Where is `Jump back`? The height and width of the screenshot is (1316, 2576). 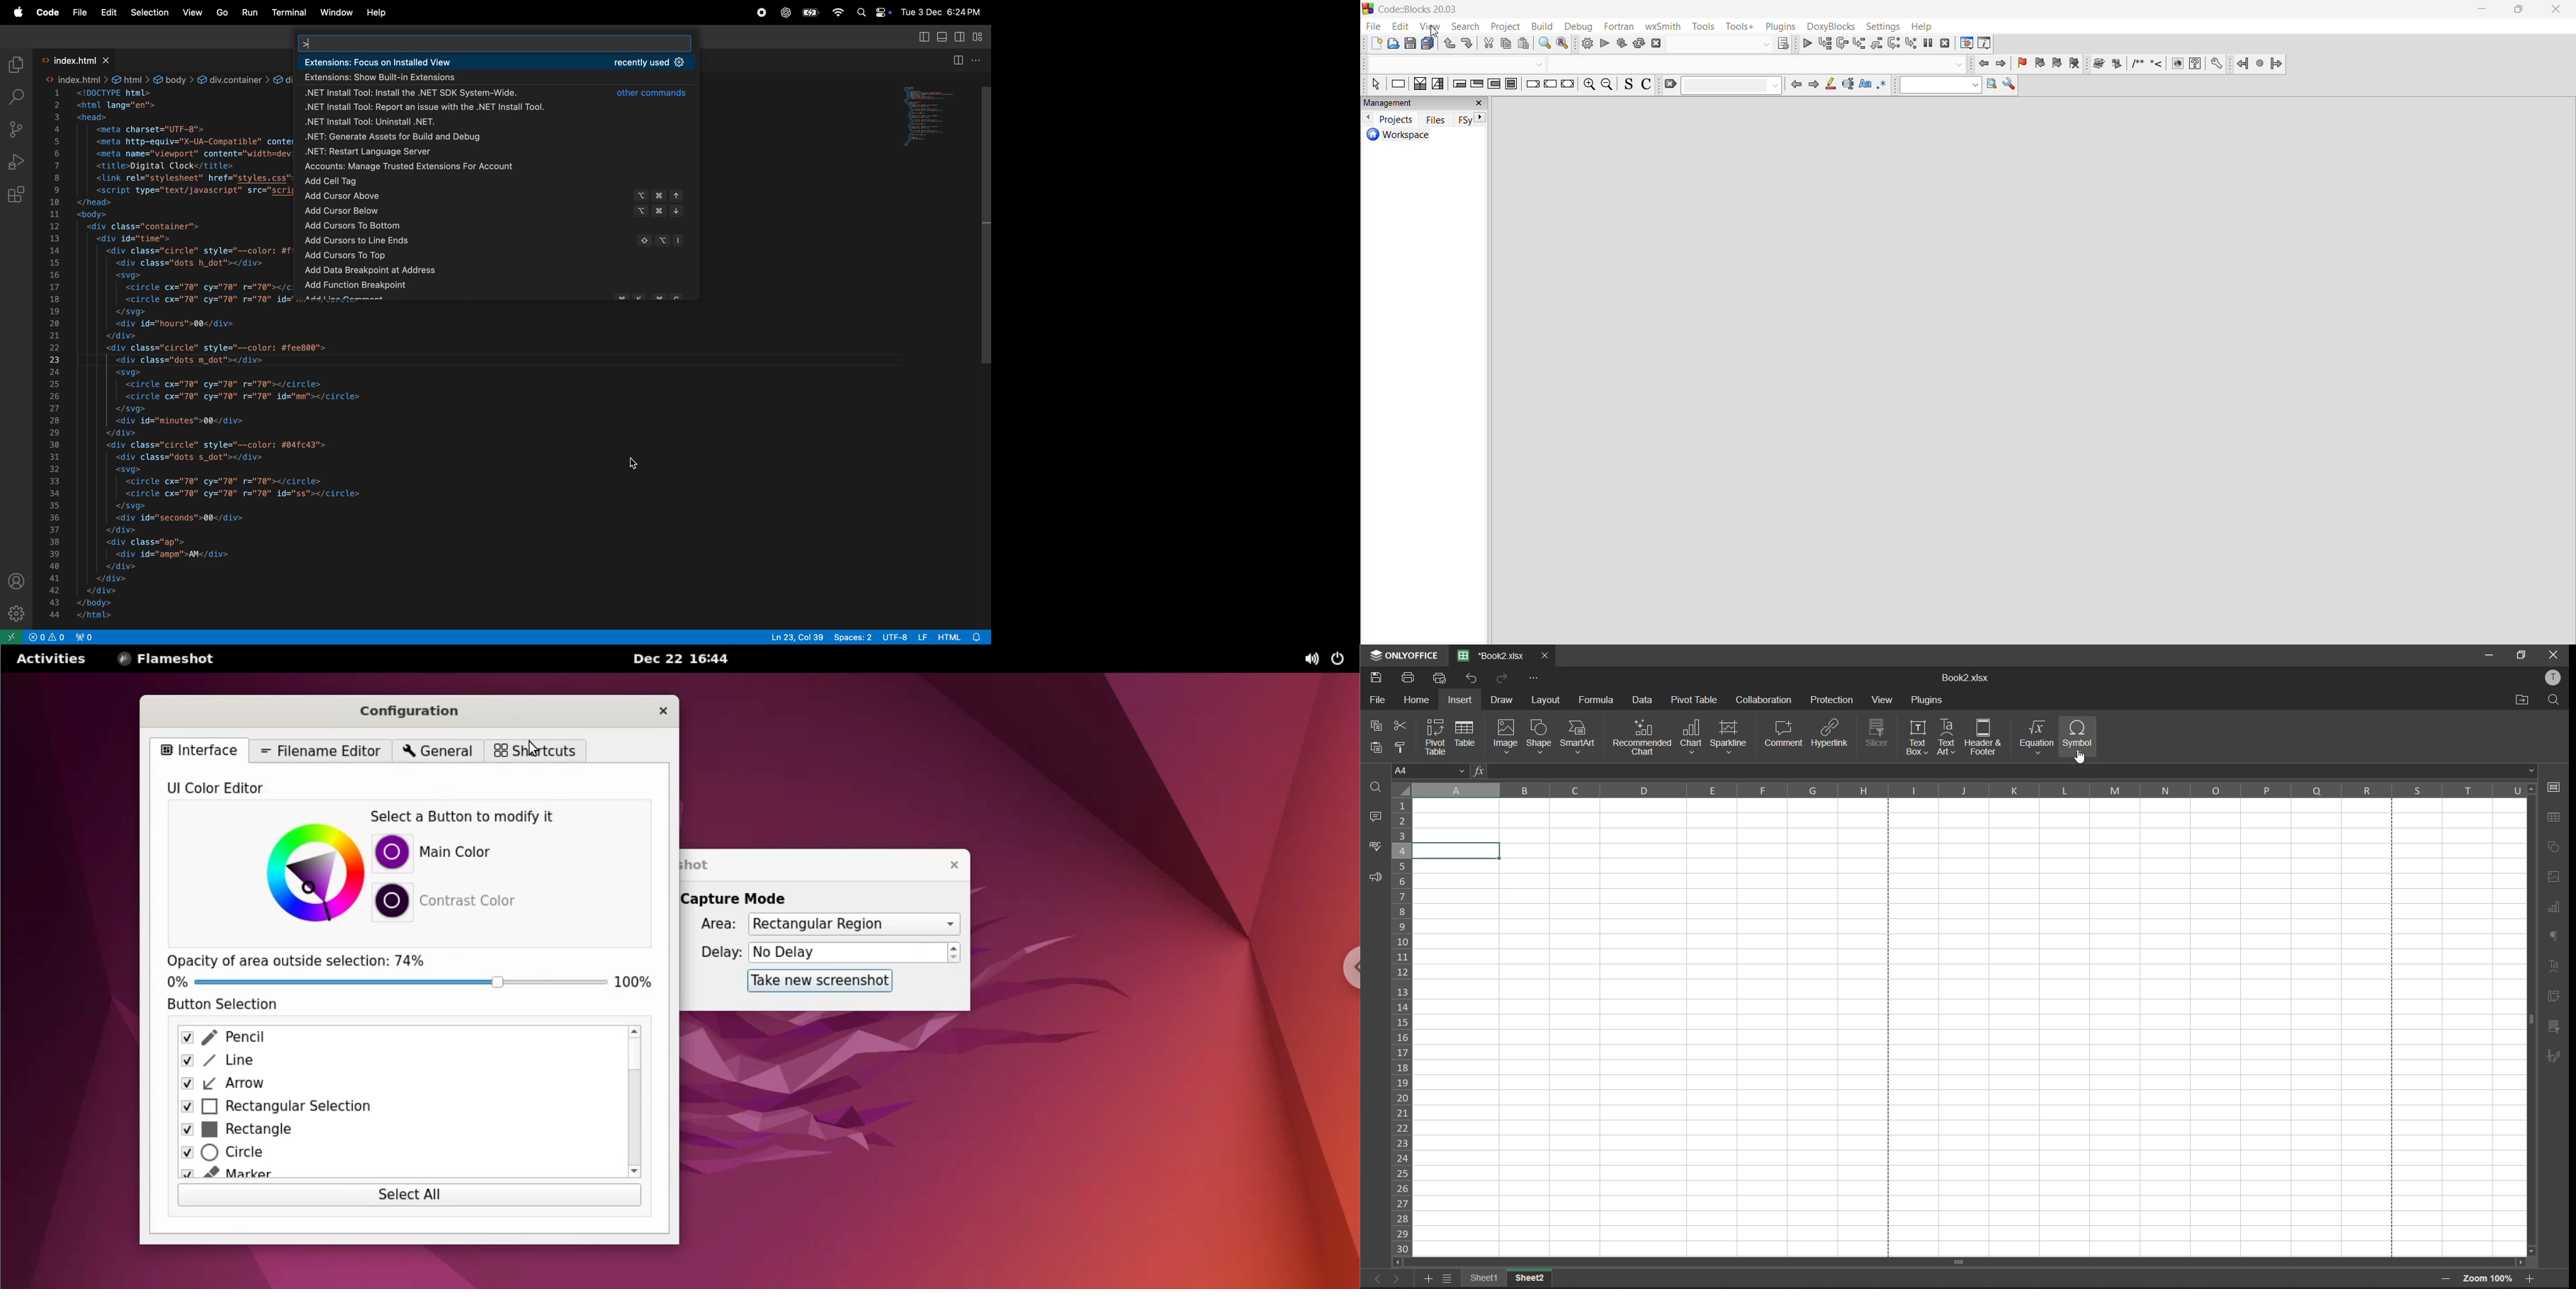
Jump back is located at coordinates (2241, 65).